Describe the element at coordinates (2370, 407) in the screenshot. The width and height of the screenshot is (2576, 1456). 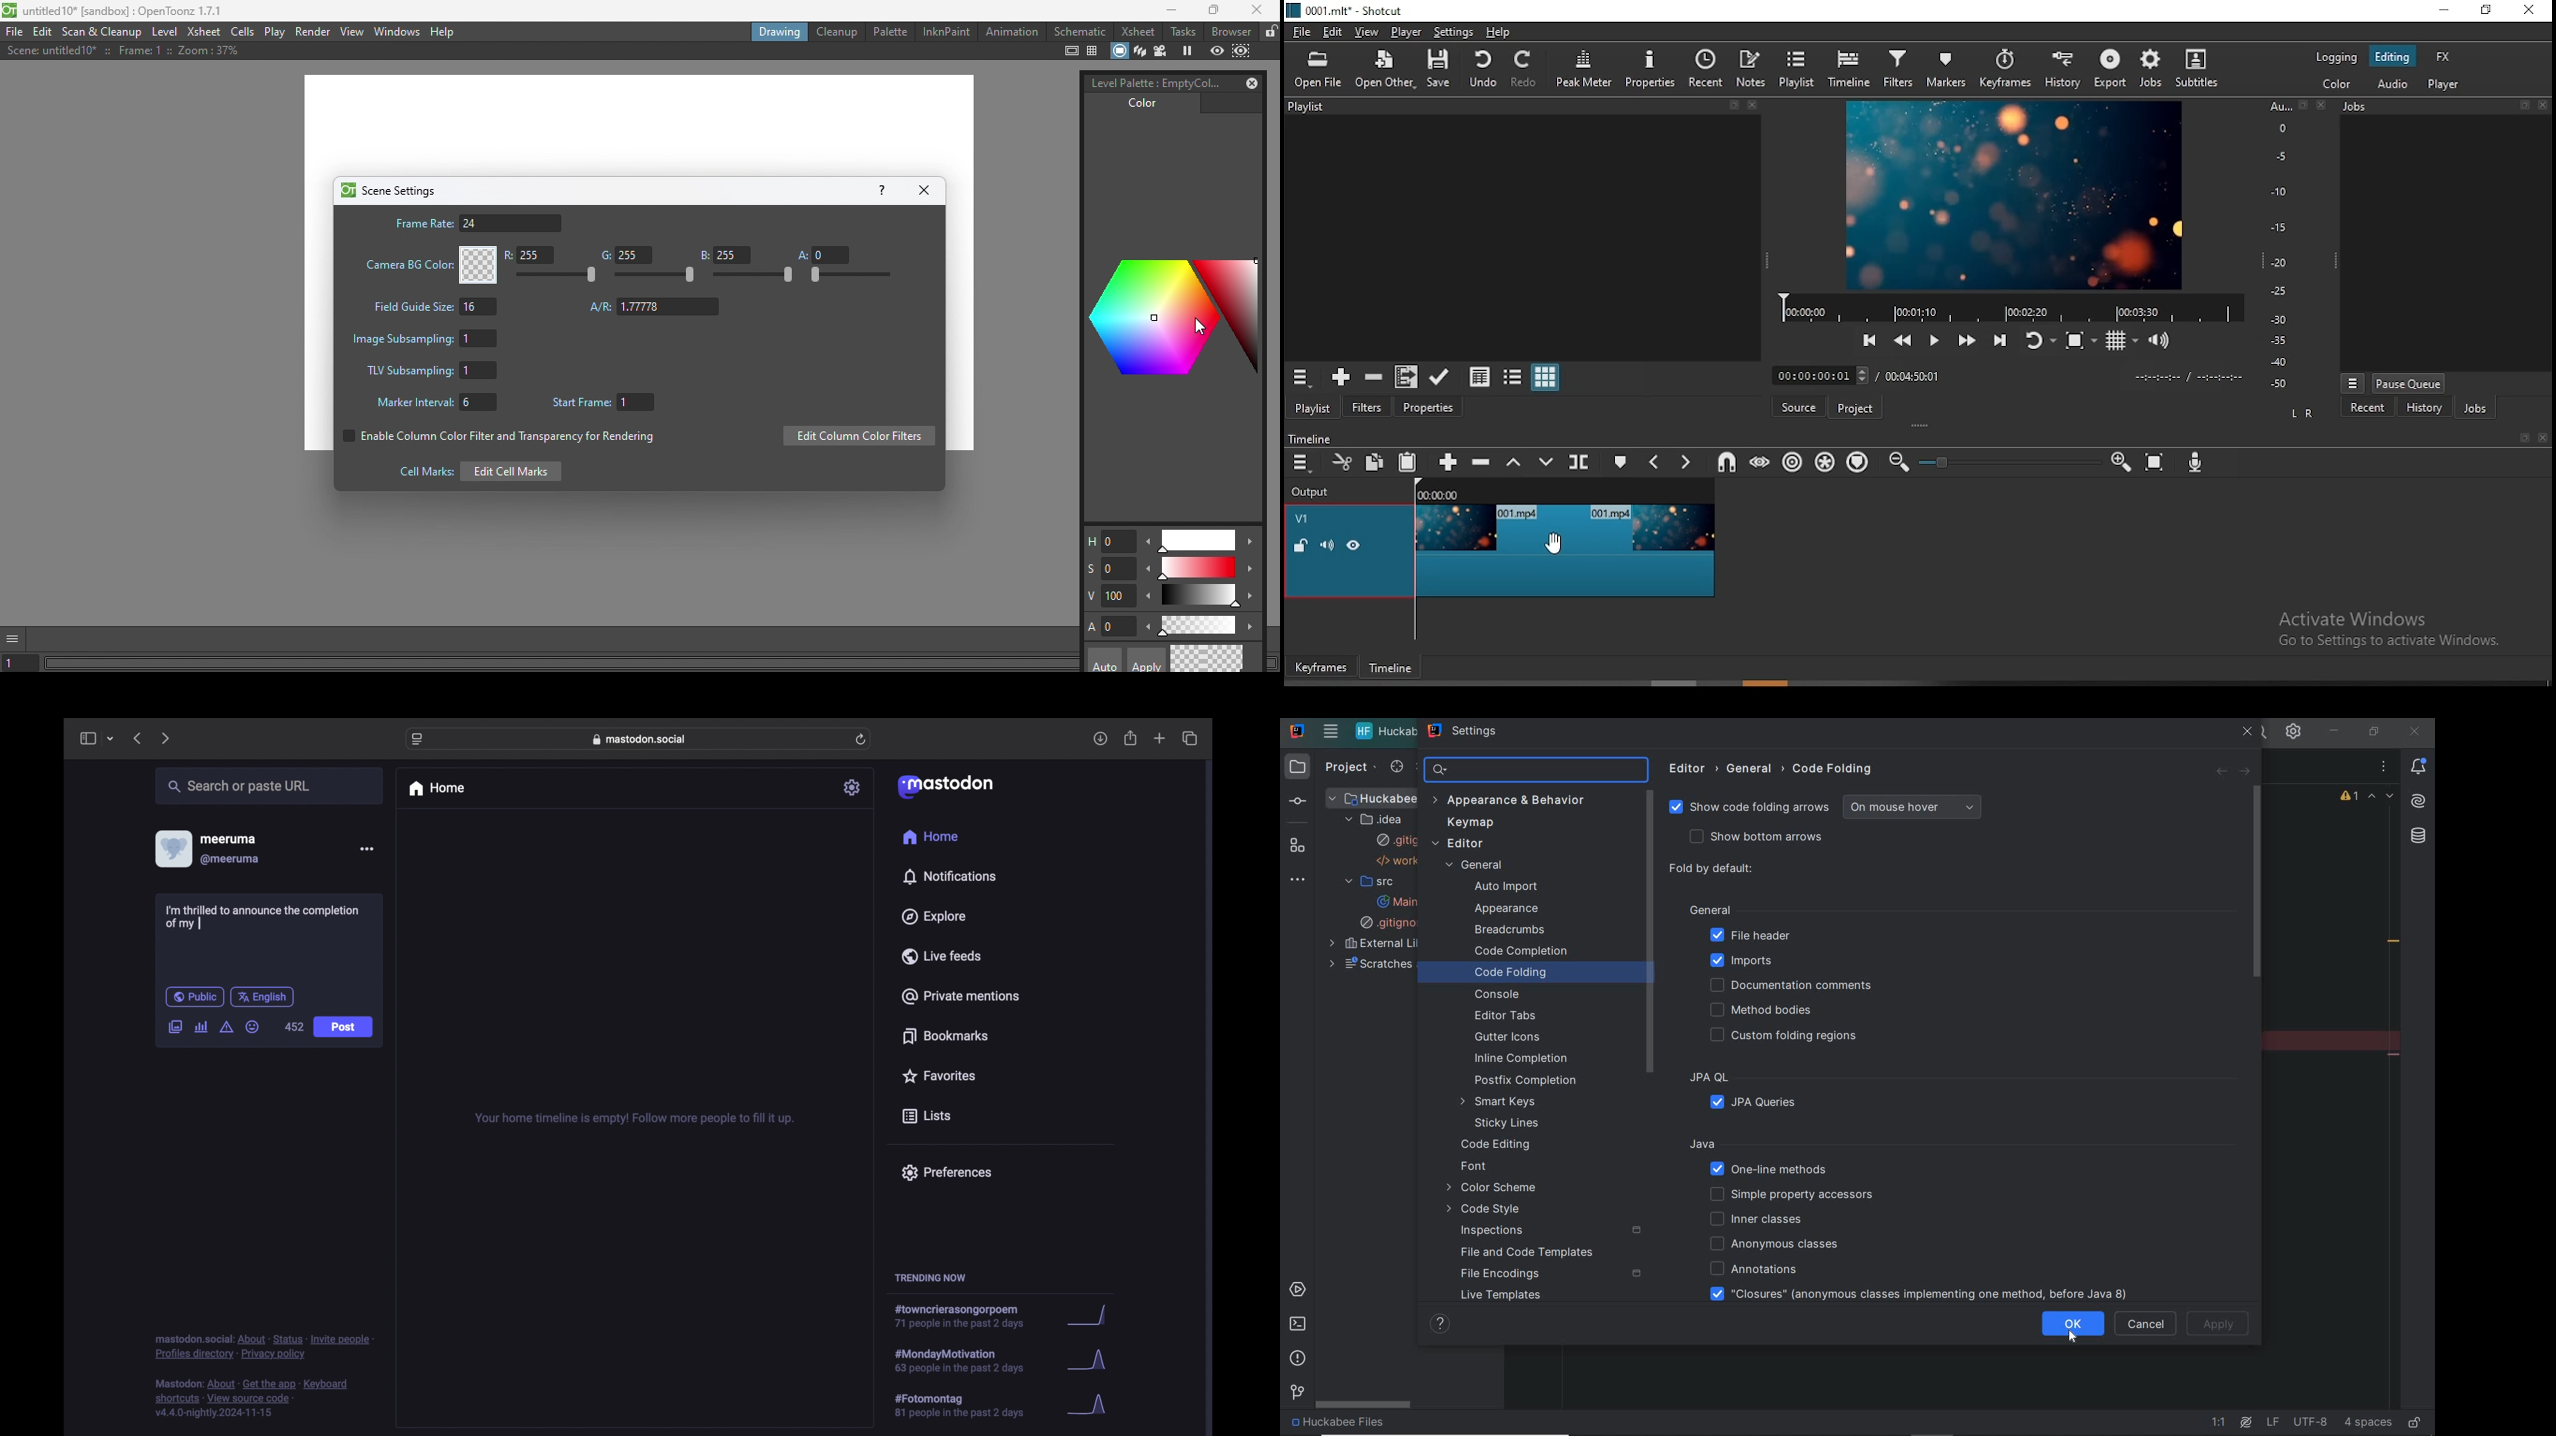
I see `recent` at that location.